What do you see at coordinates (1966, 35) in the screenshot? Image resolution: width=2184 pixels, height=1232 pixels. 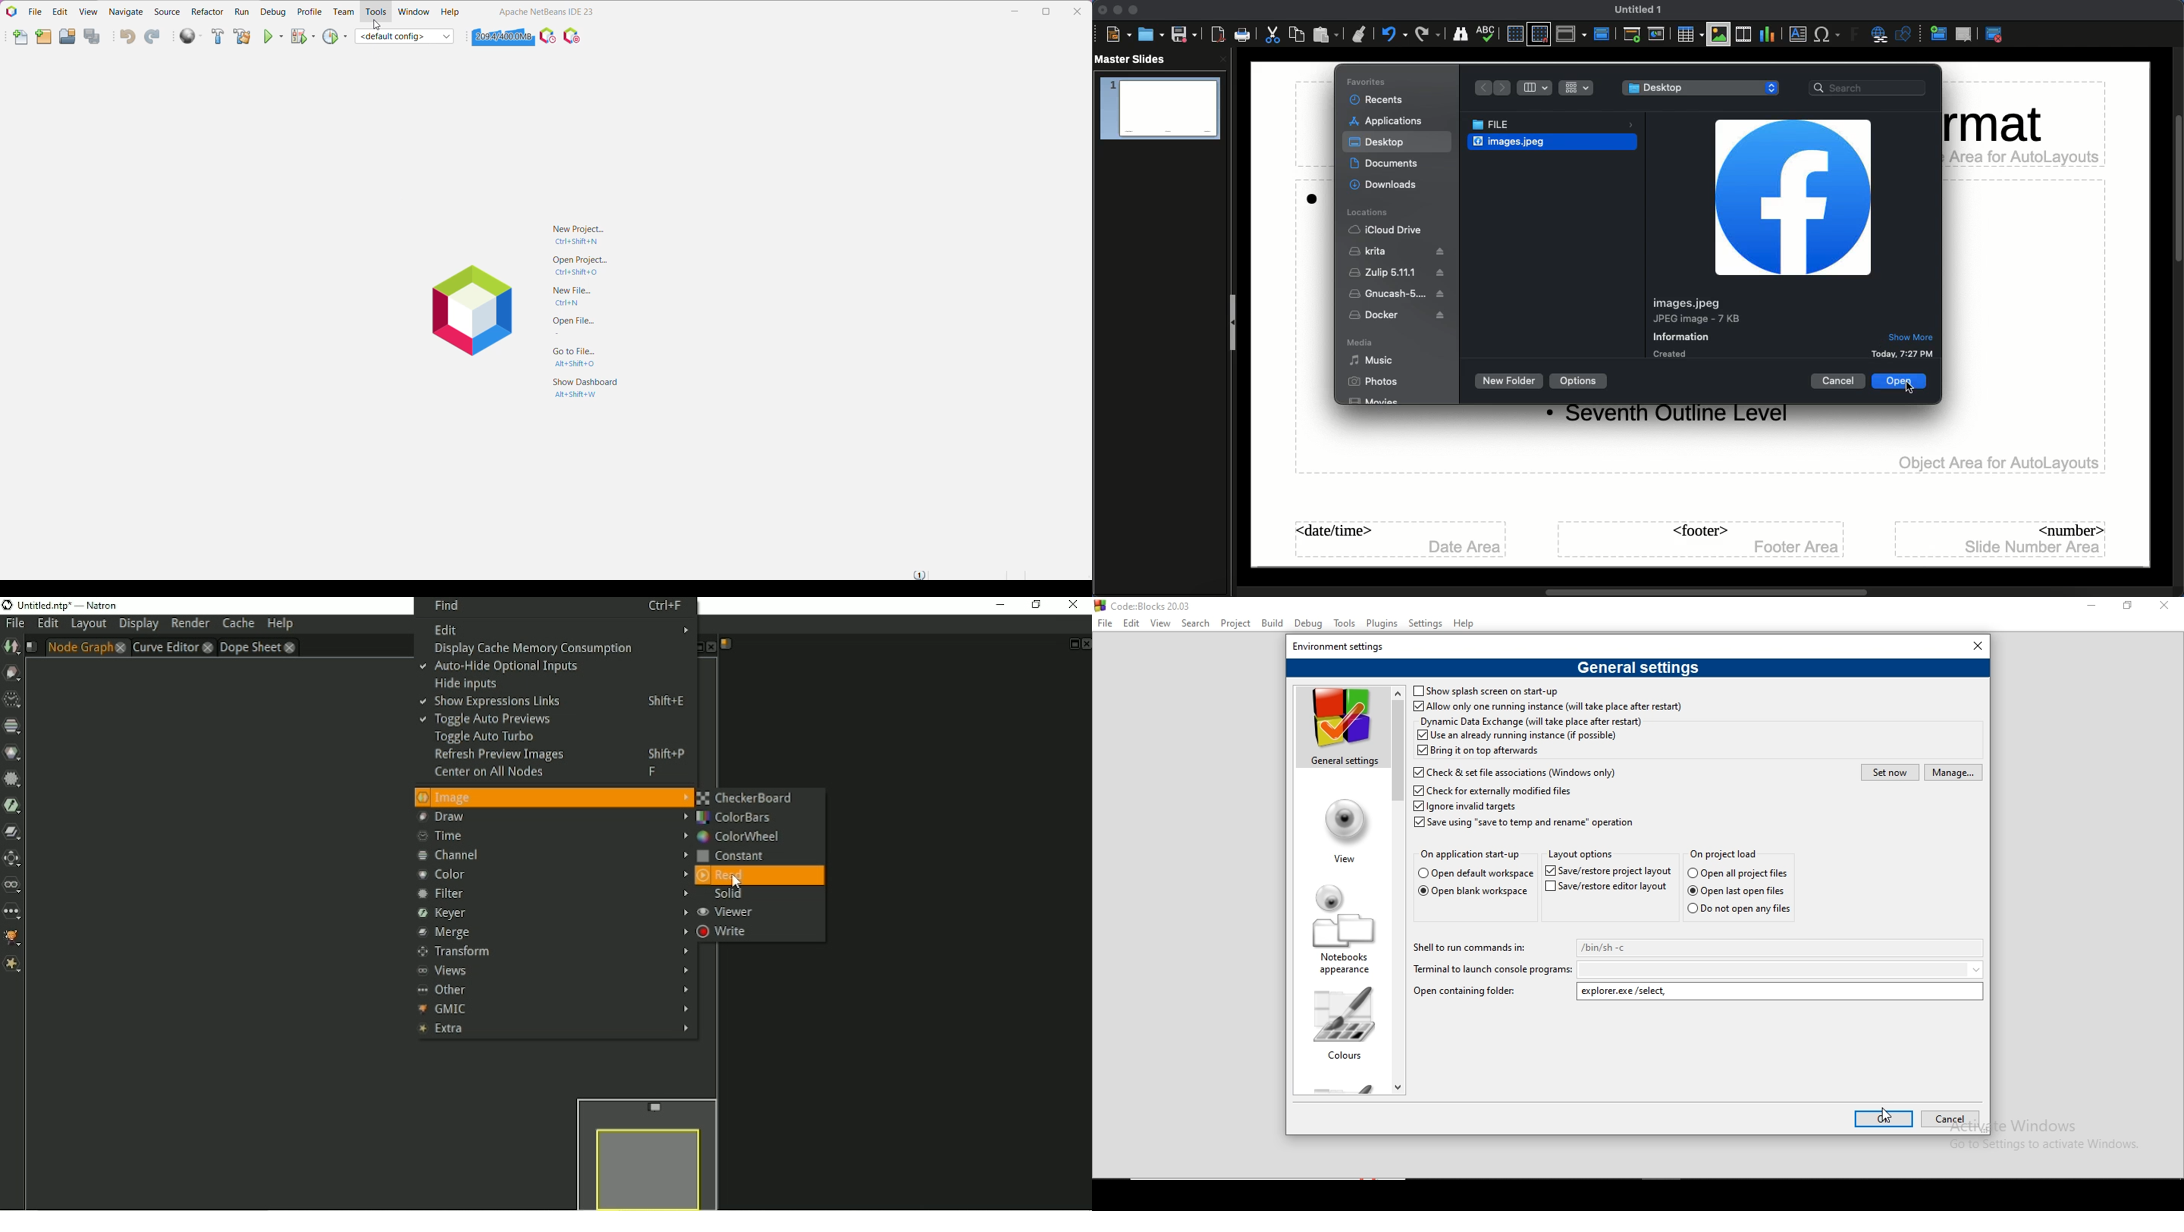 I see `Delete master` at bounding box center [1966, 35].